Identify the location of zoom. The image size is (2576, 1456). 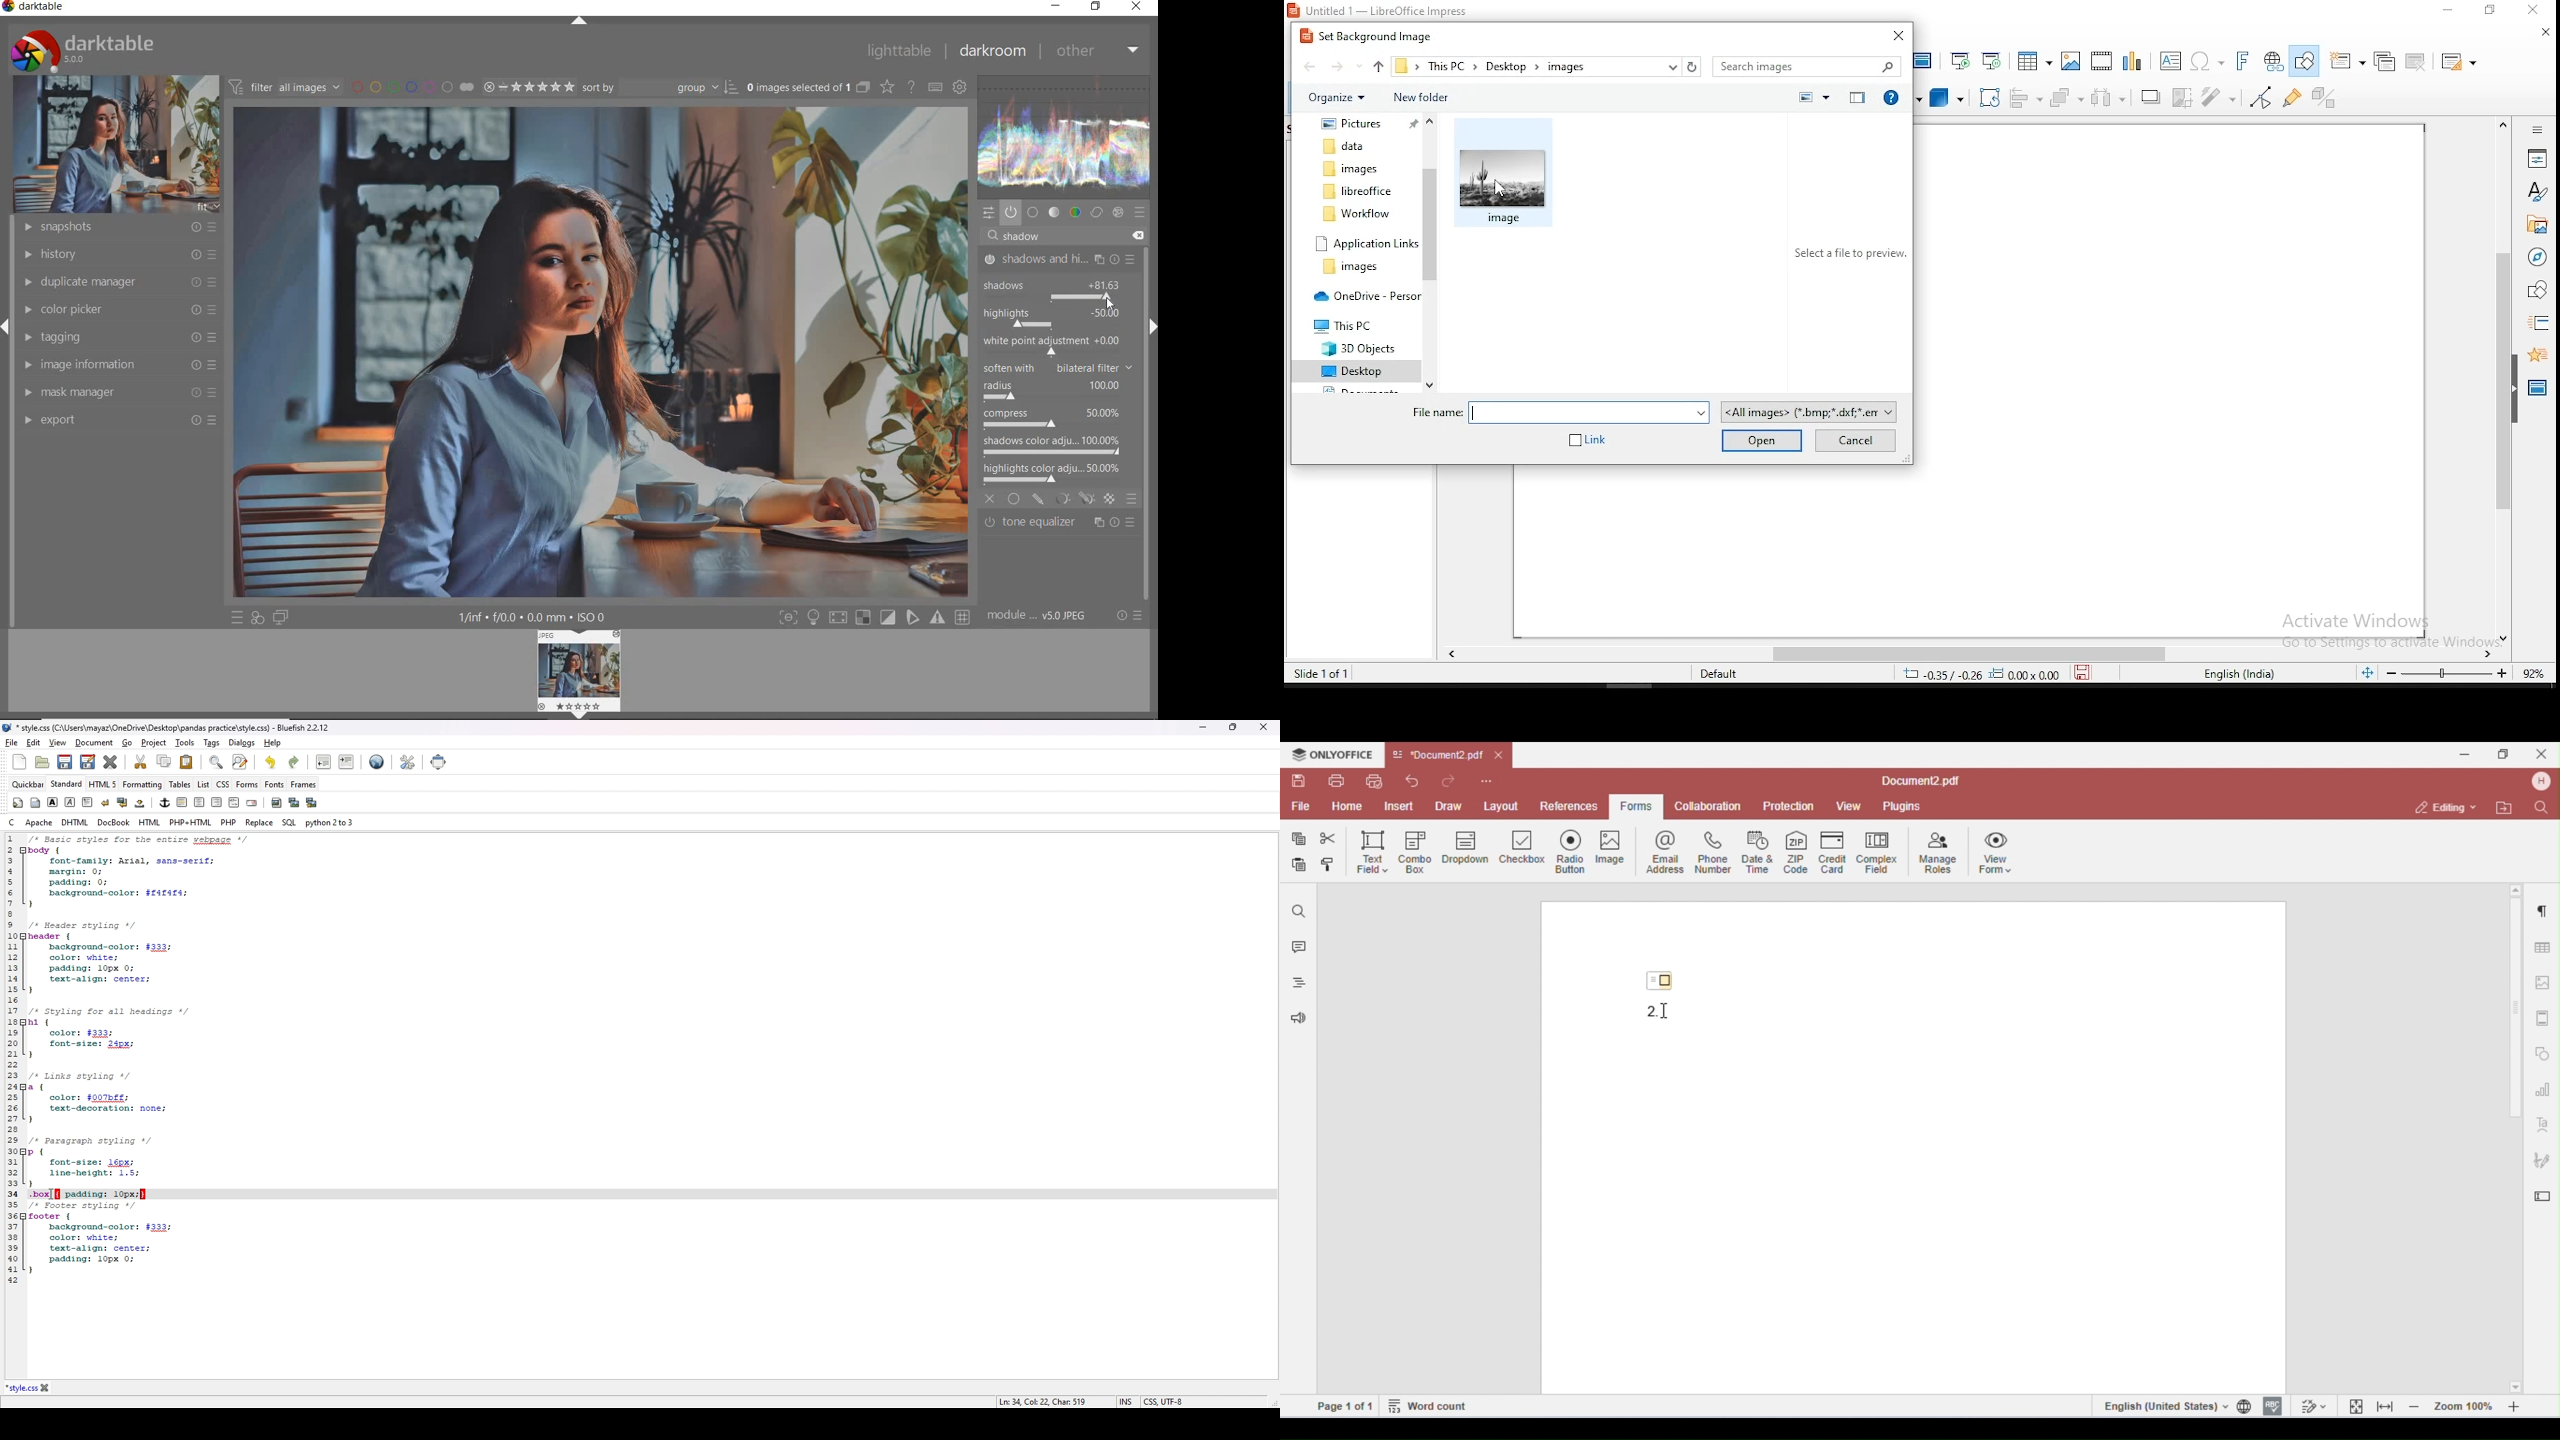
(2448, 674).